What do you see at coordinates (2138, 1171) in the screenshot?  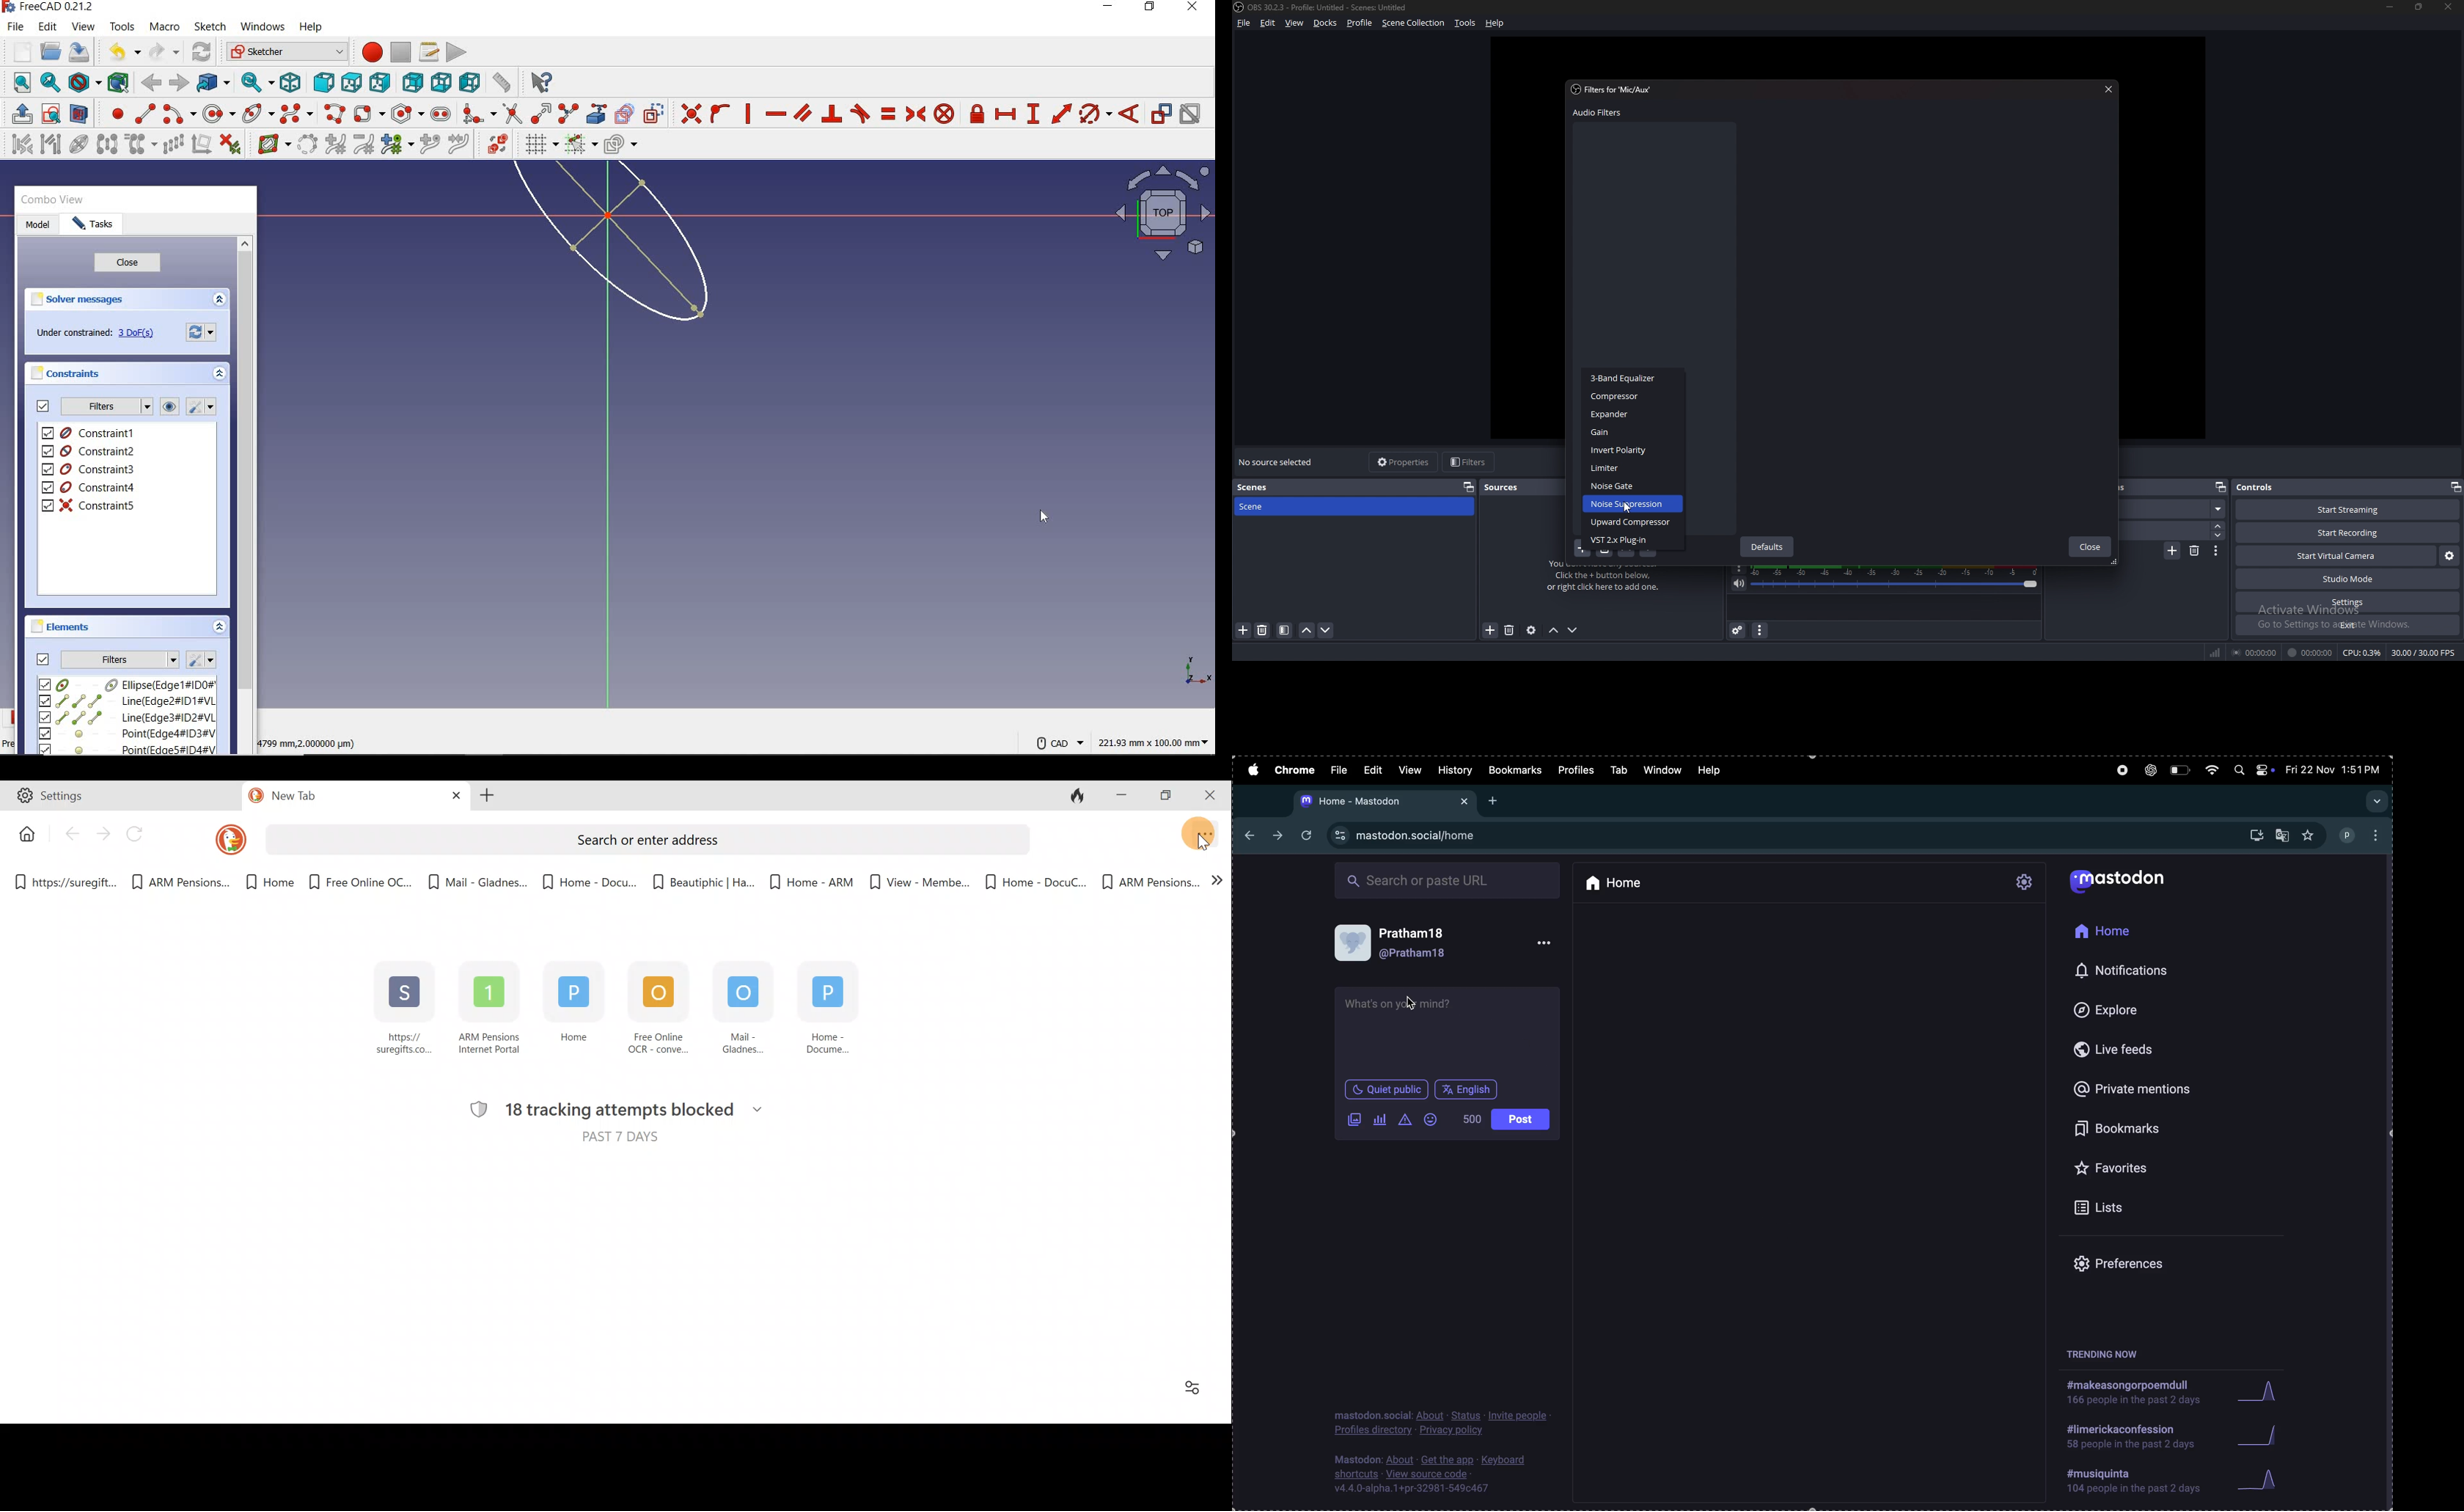 I see `favourites` at bounding box center [2138, 1171].